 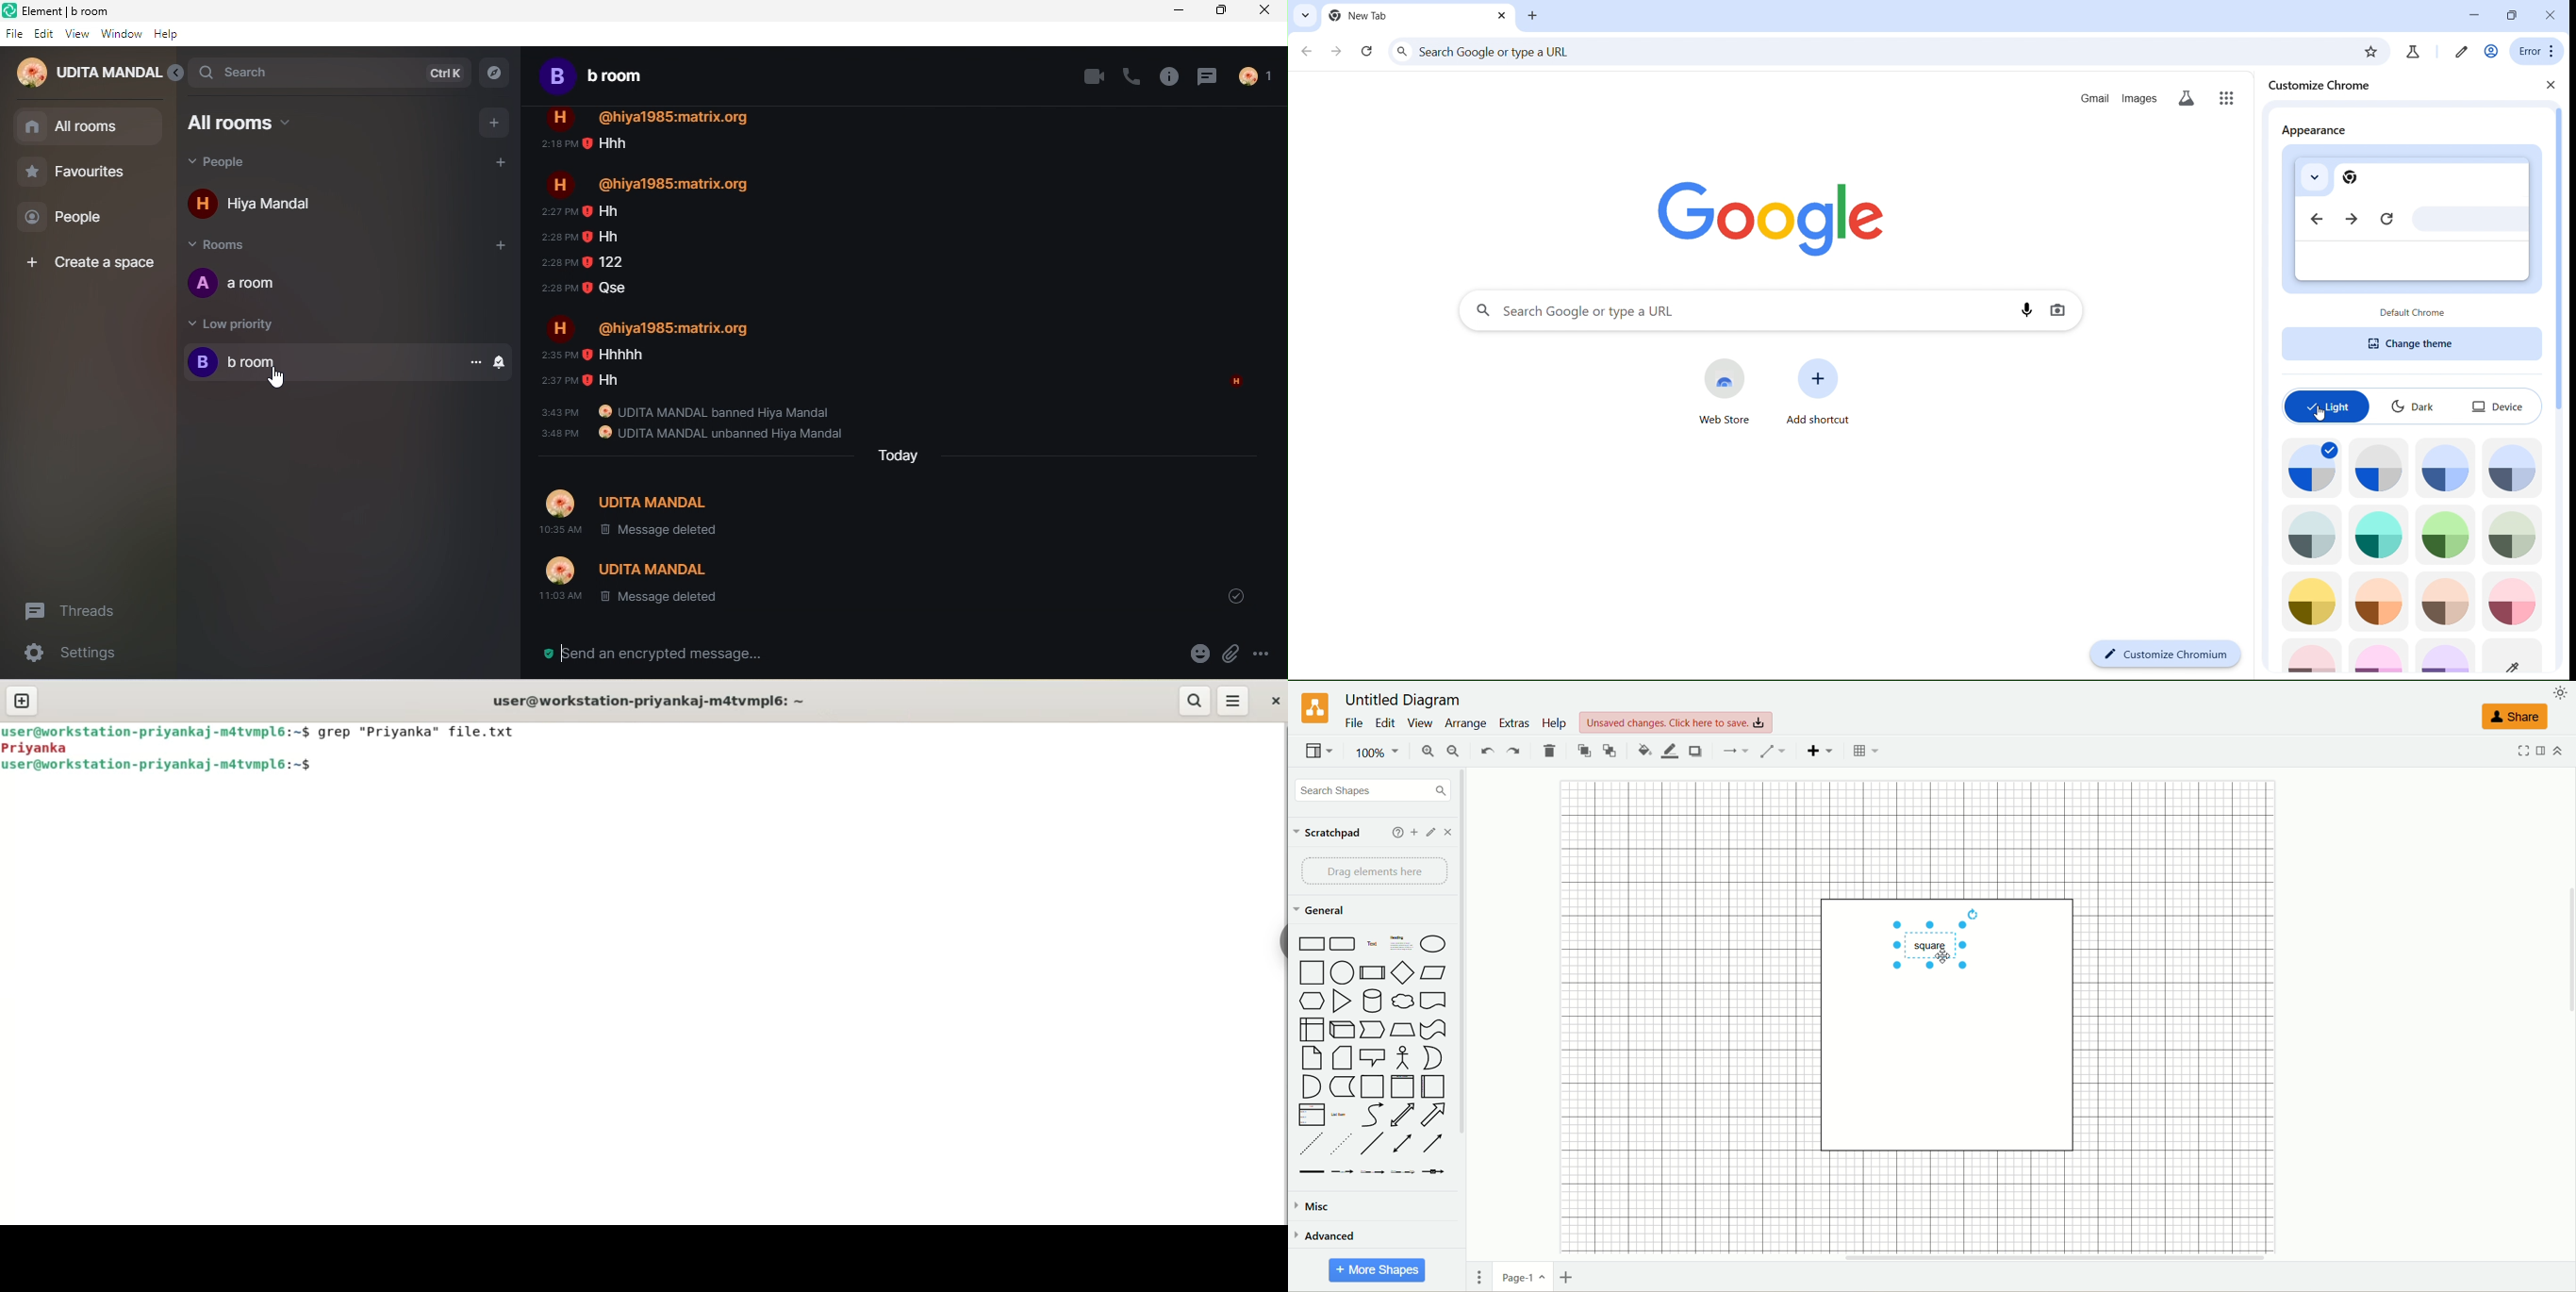 What do you see at coordinates (1132, 75) in the screenshot?
I see `voice call` at bounding box center [1132, 75].